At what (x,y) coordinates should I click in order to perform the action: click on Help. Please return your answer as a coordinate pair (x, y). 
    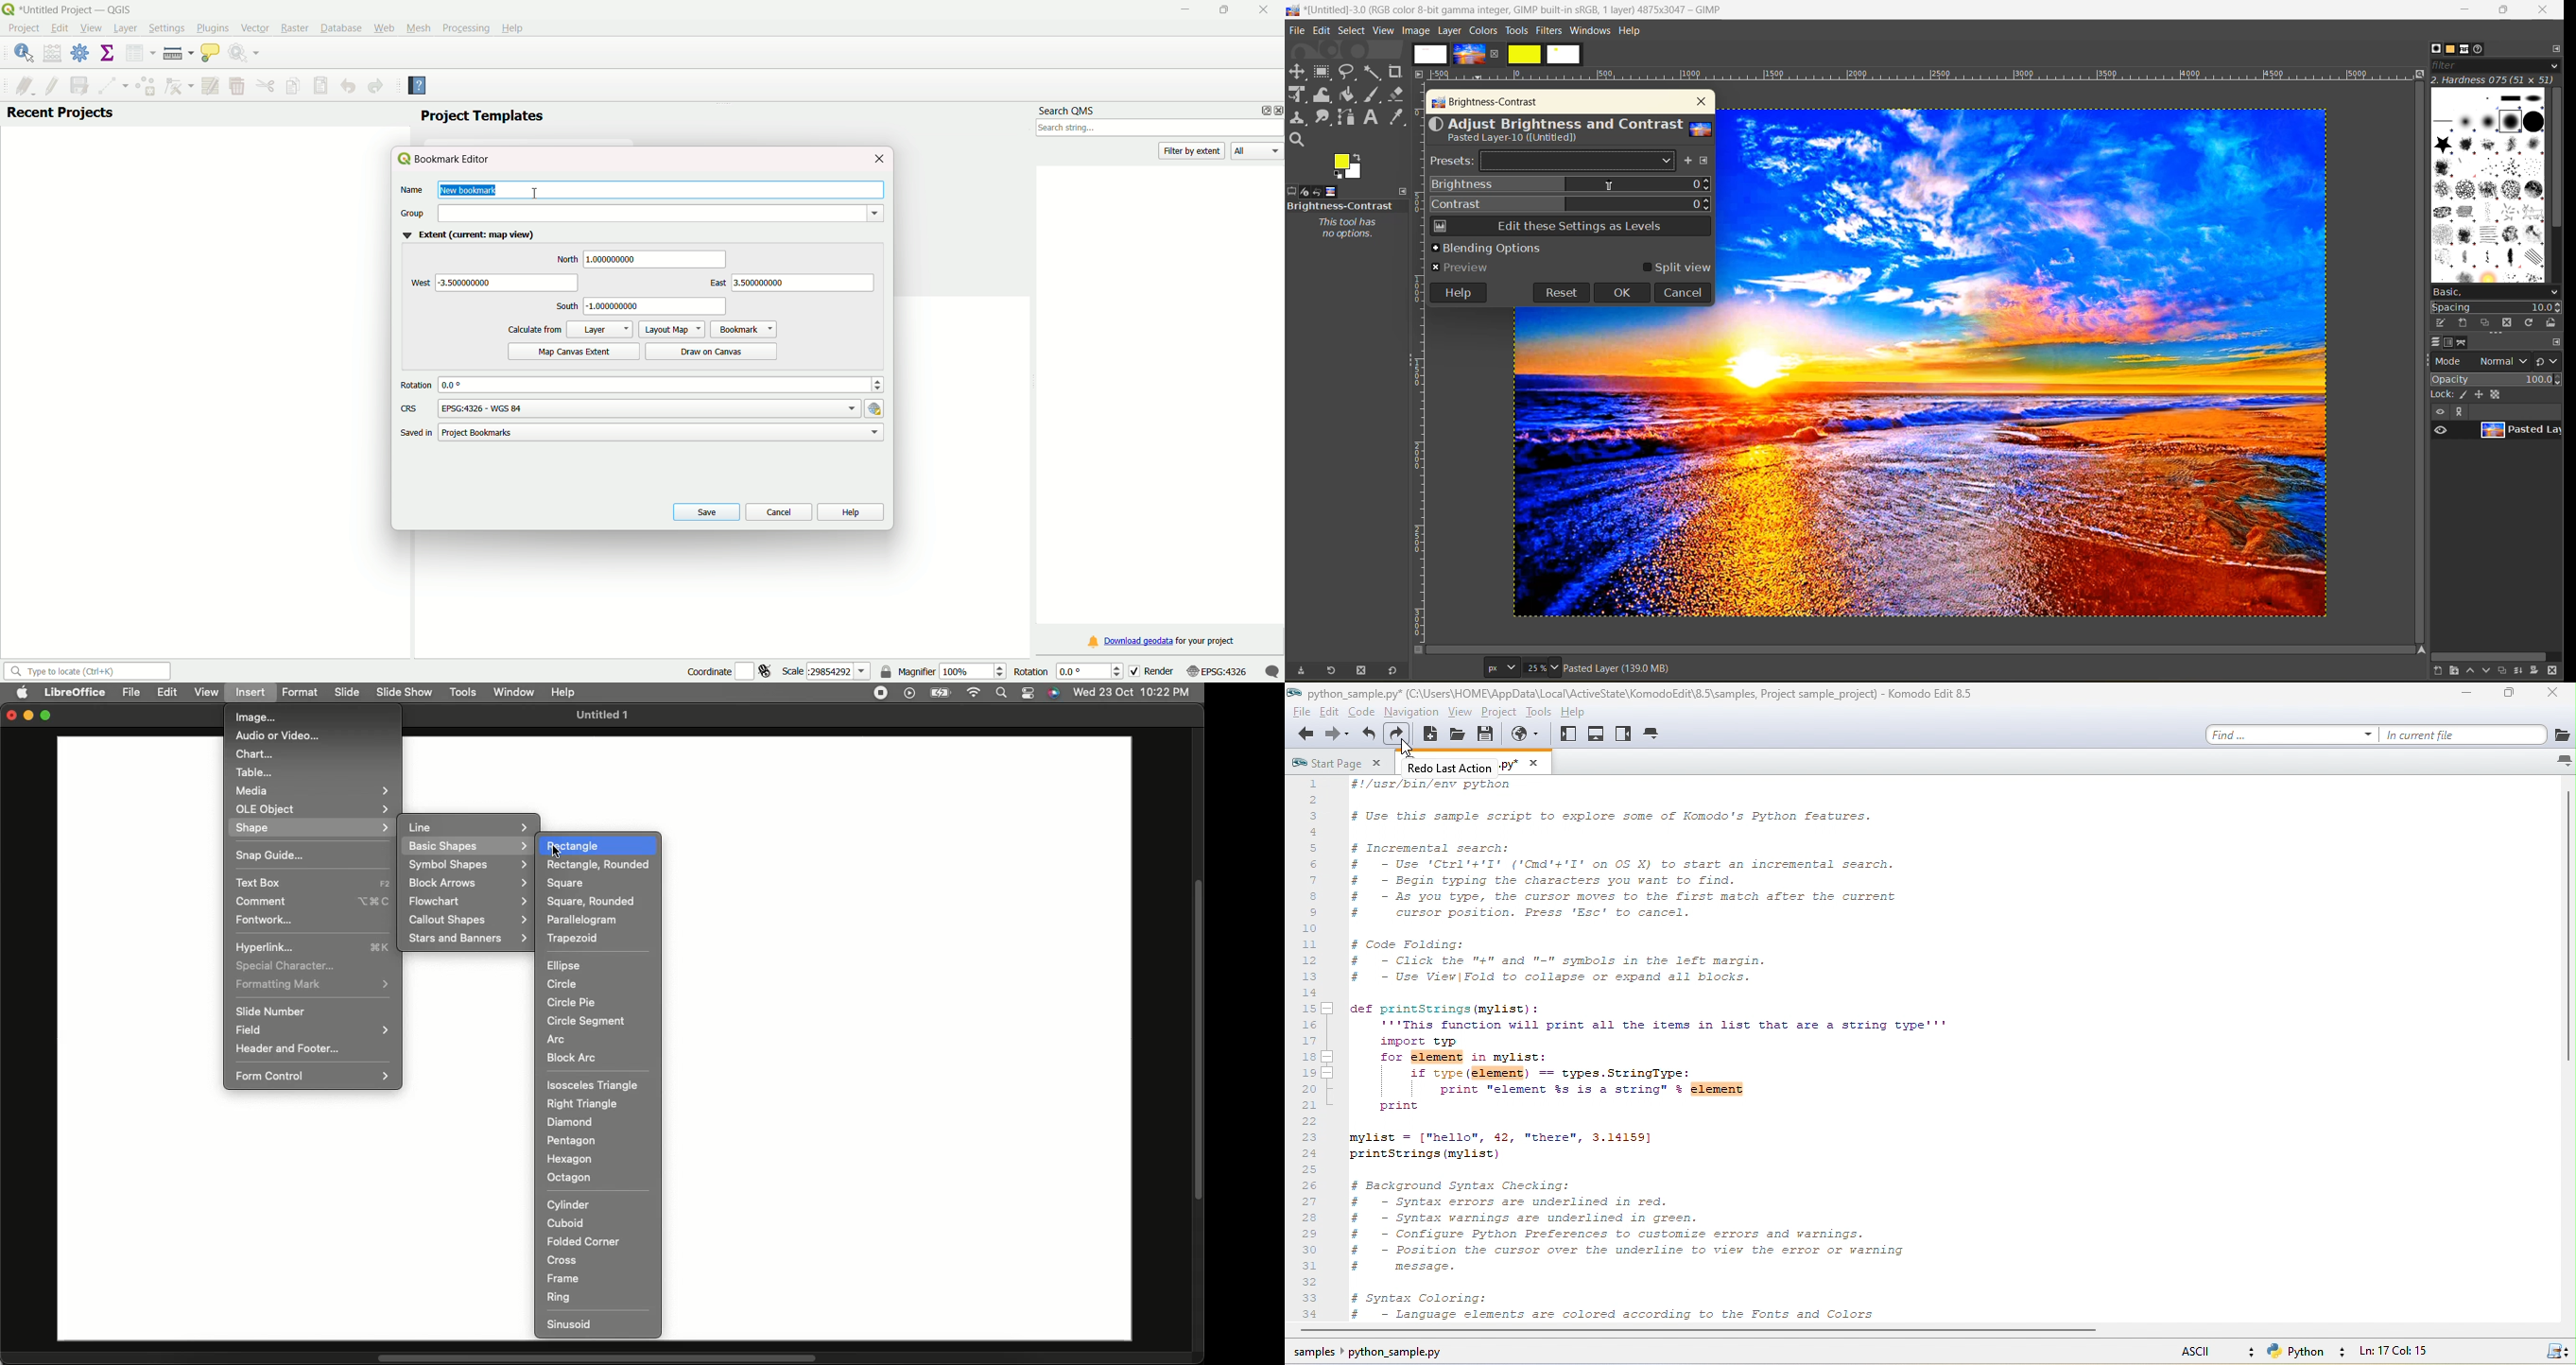
    Looking at the image, I should click on (563, 690).